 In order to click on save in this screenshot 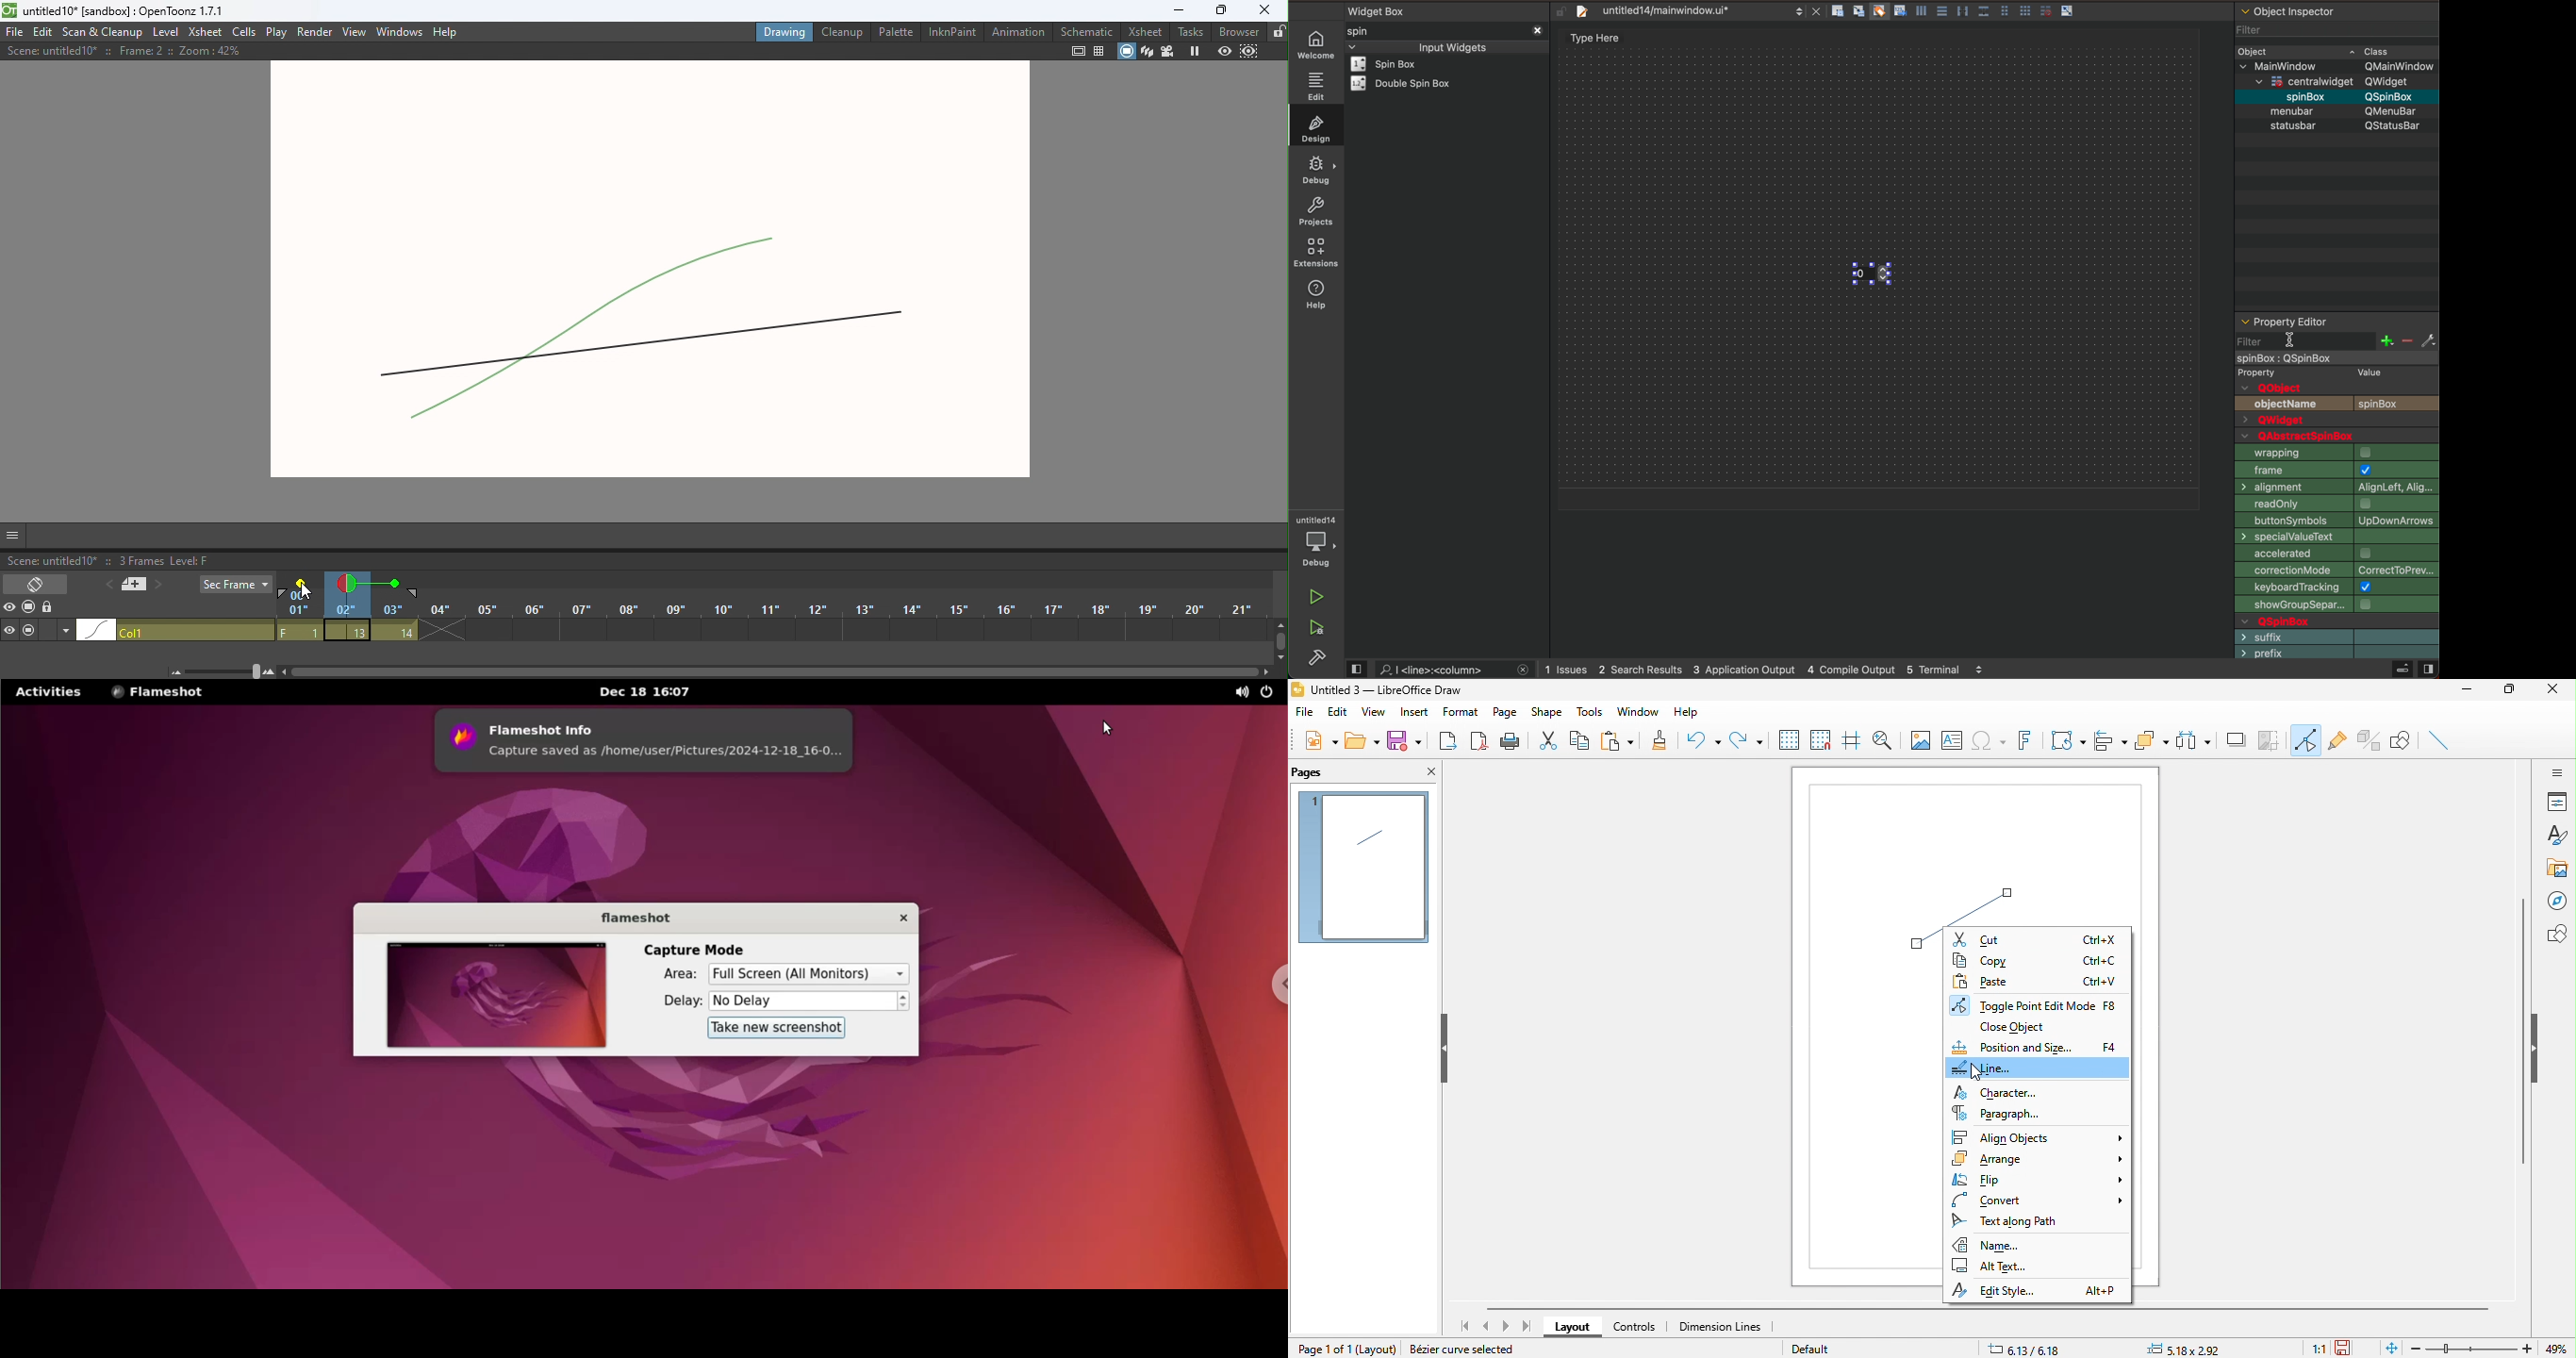, I will do `click(1406, 743)`.